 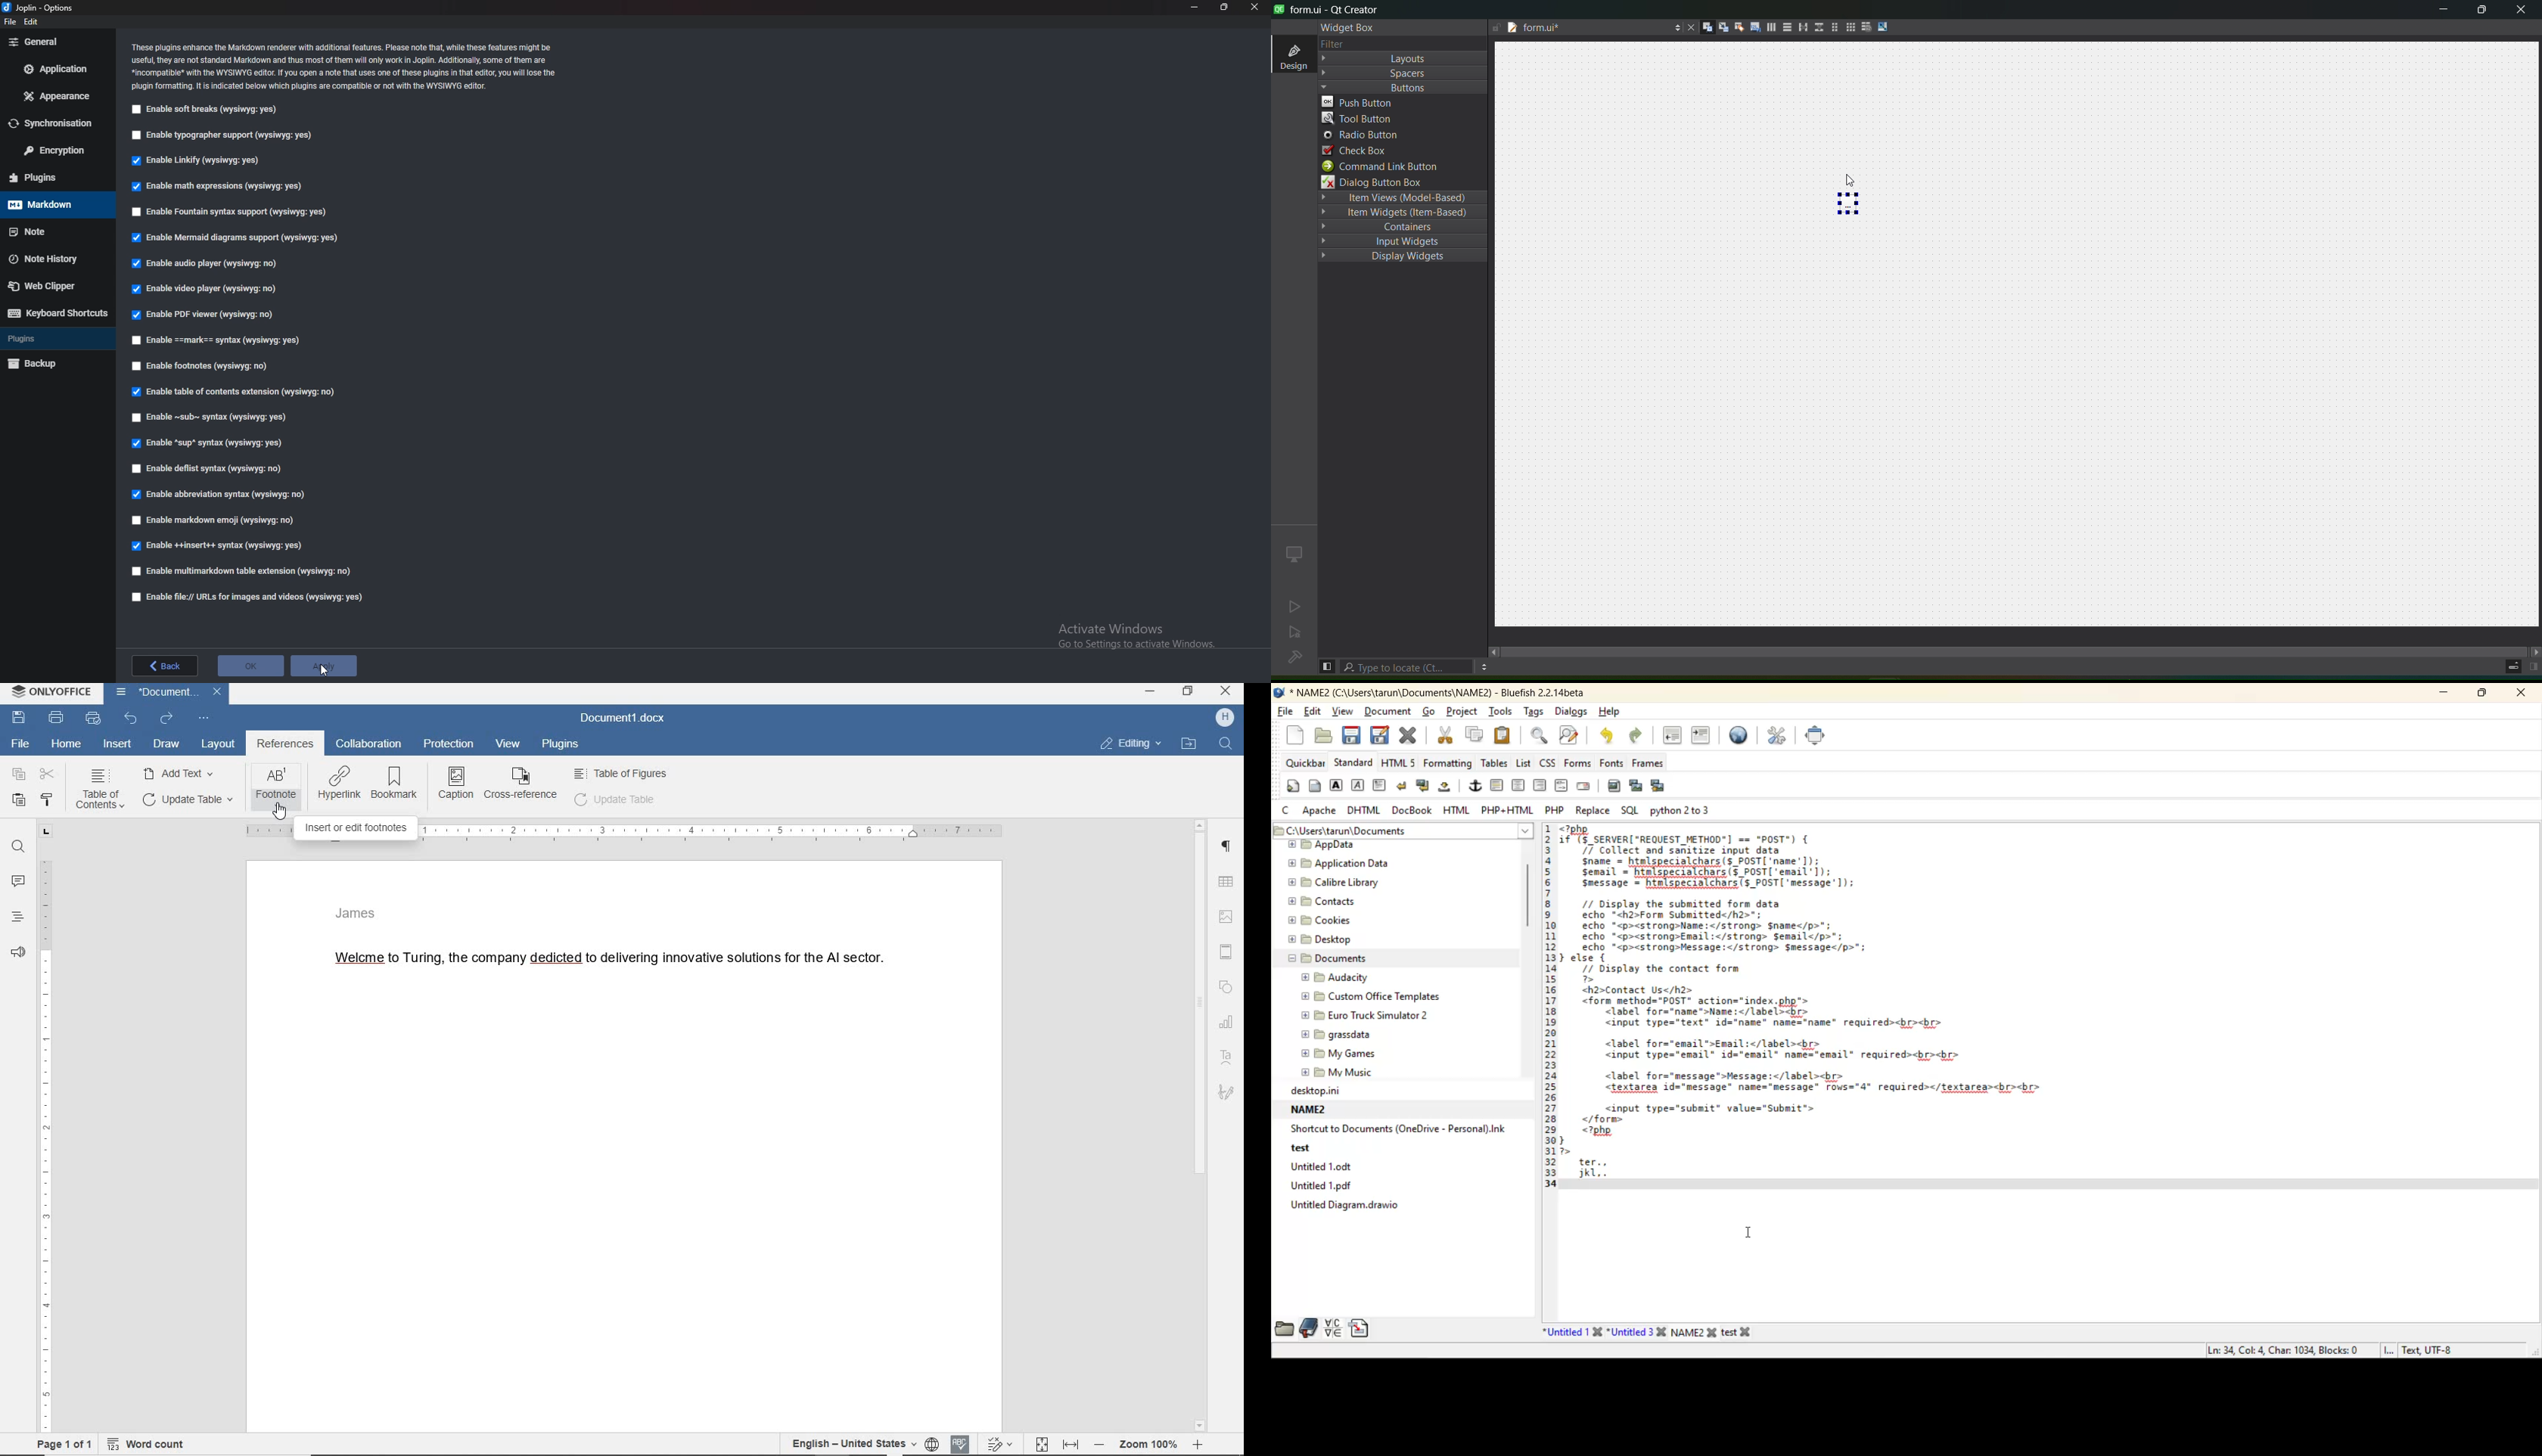 I want to click on Enable Mark Syntax, so click(x=225, y=340).